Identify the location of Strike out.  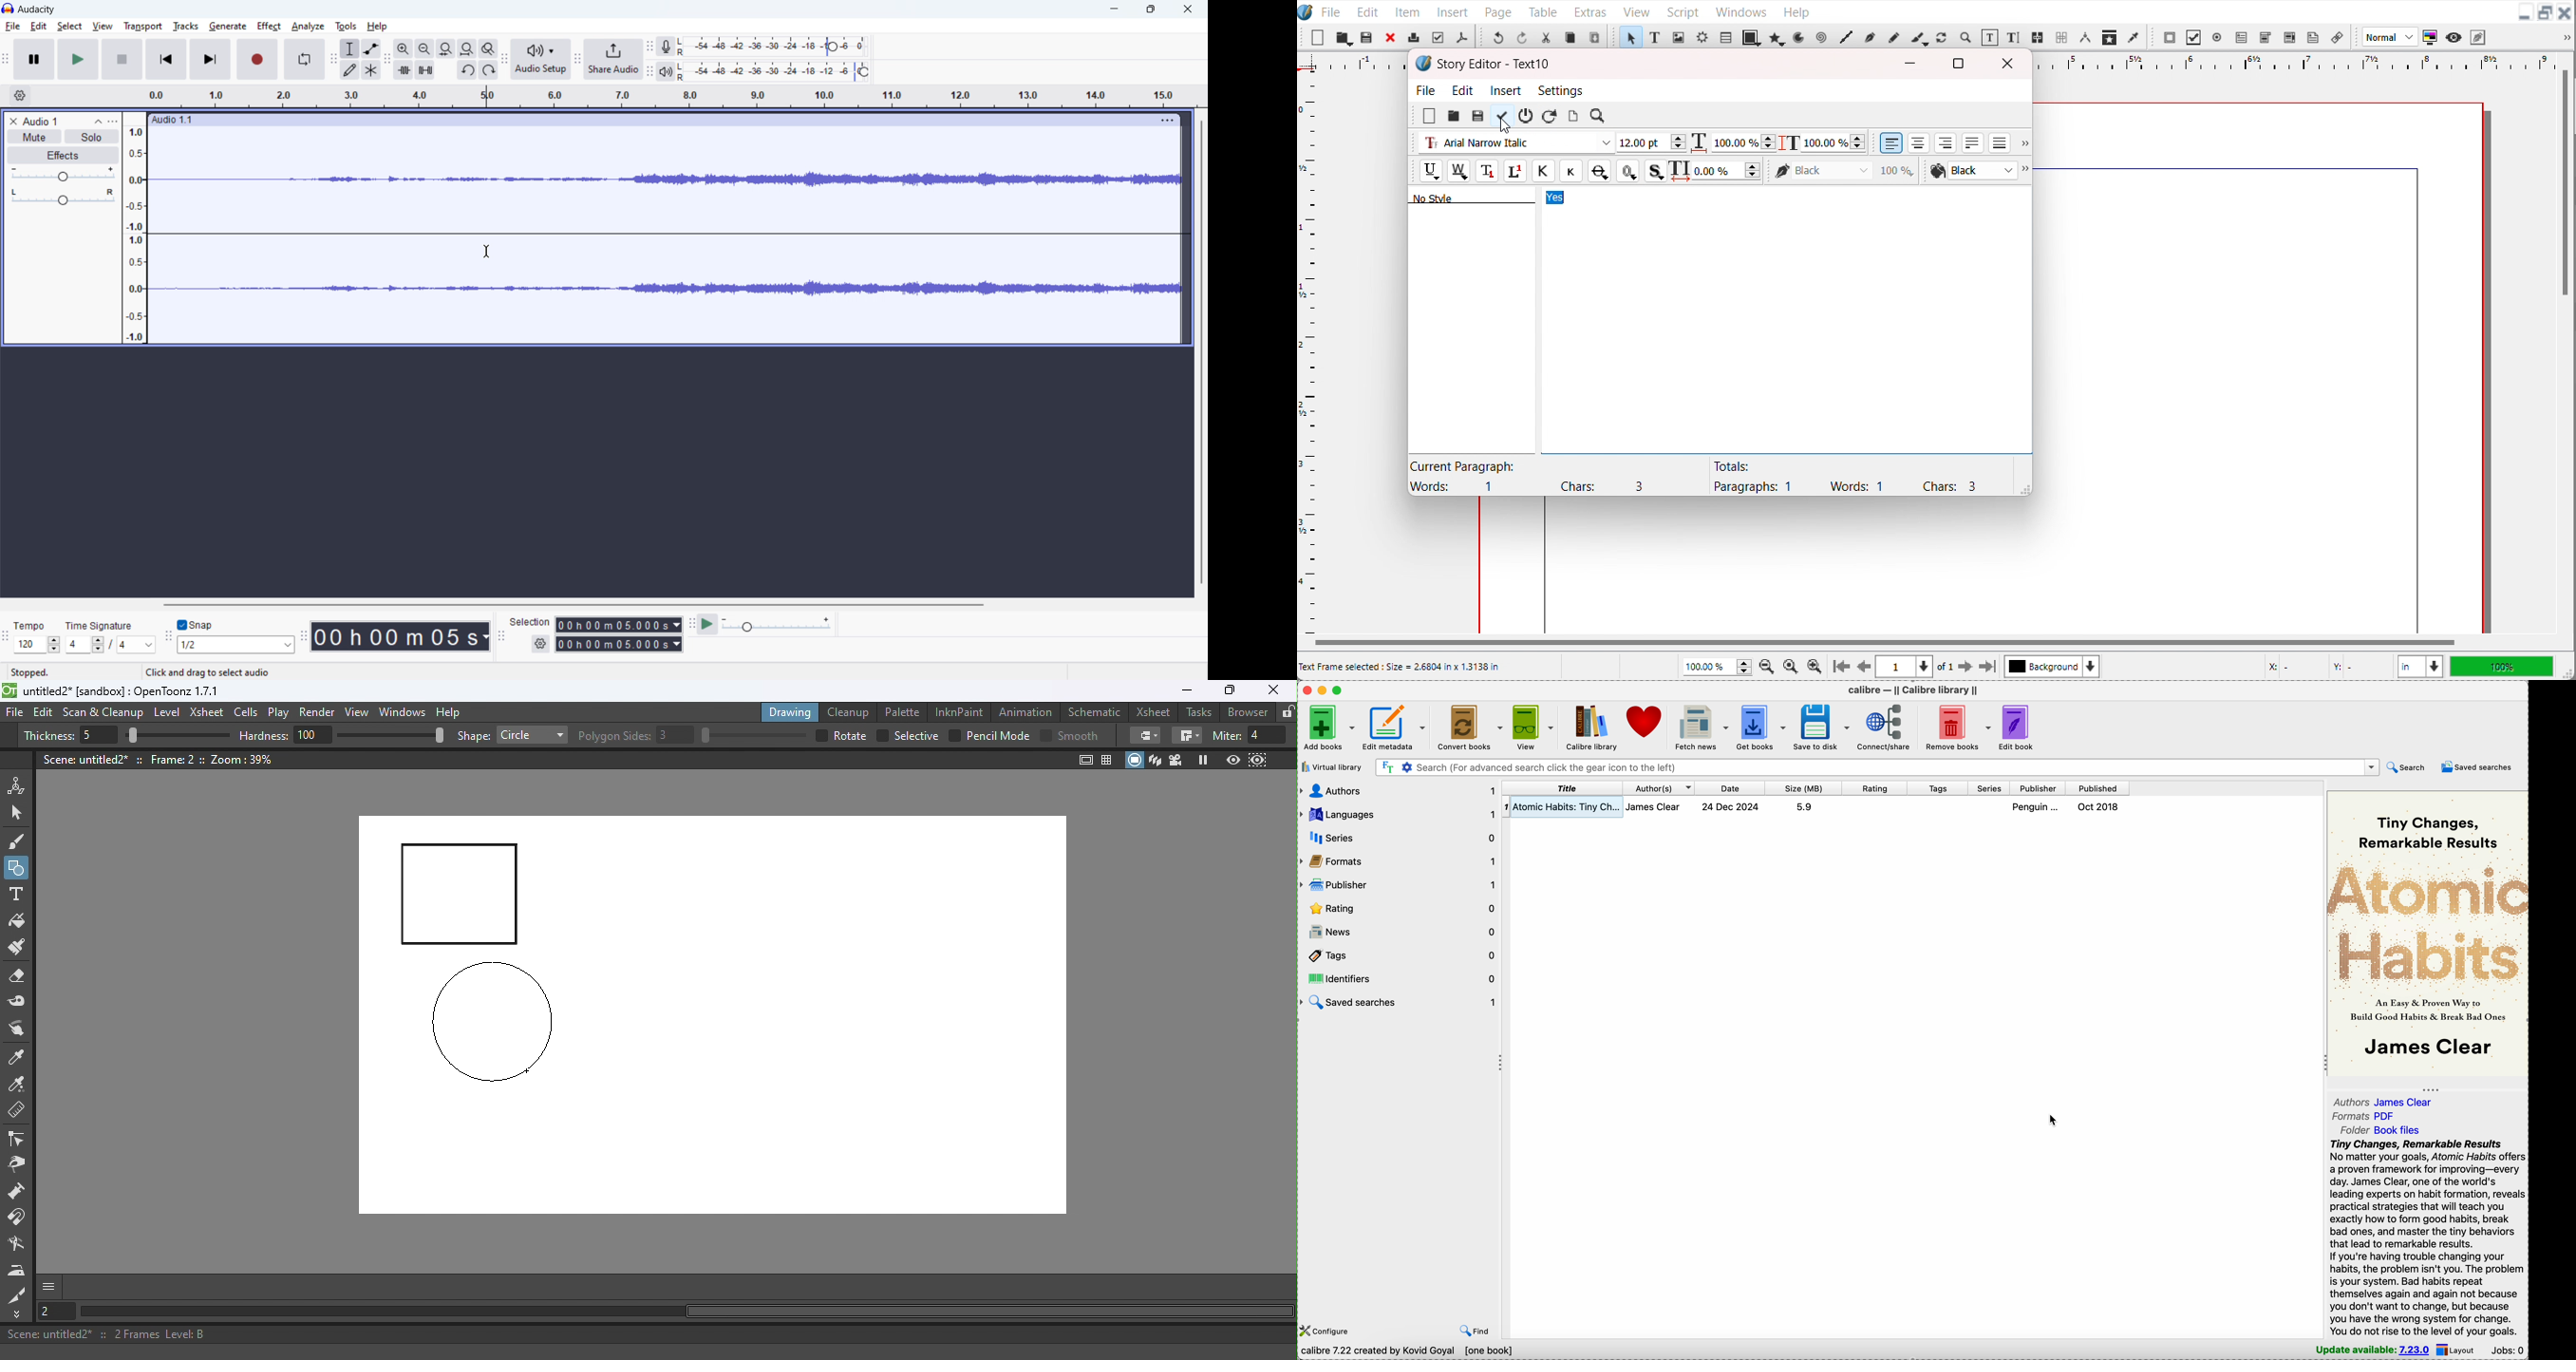
(1598, 171).